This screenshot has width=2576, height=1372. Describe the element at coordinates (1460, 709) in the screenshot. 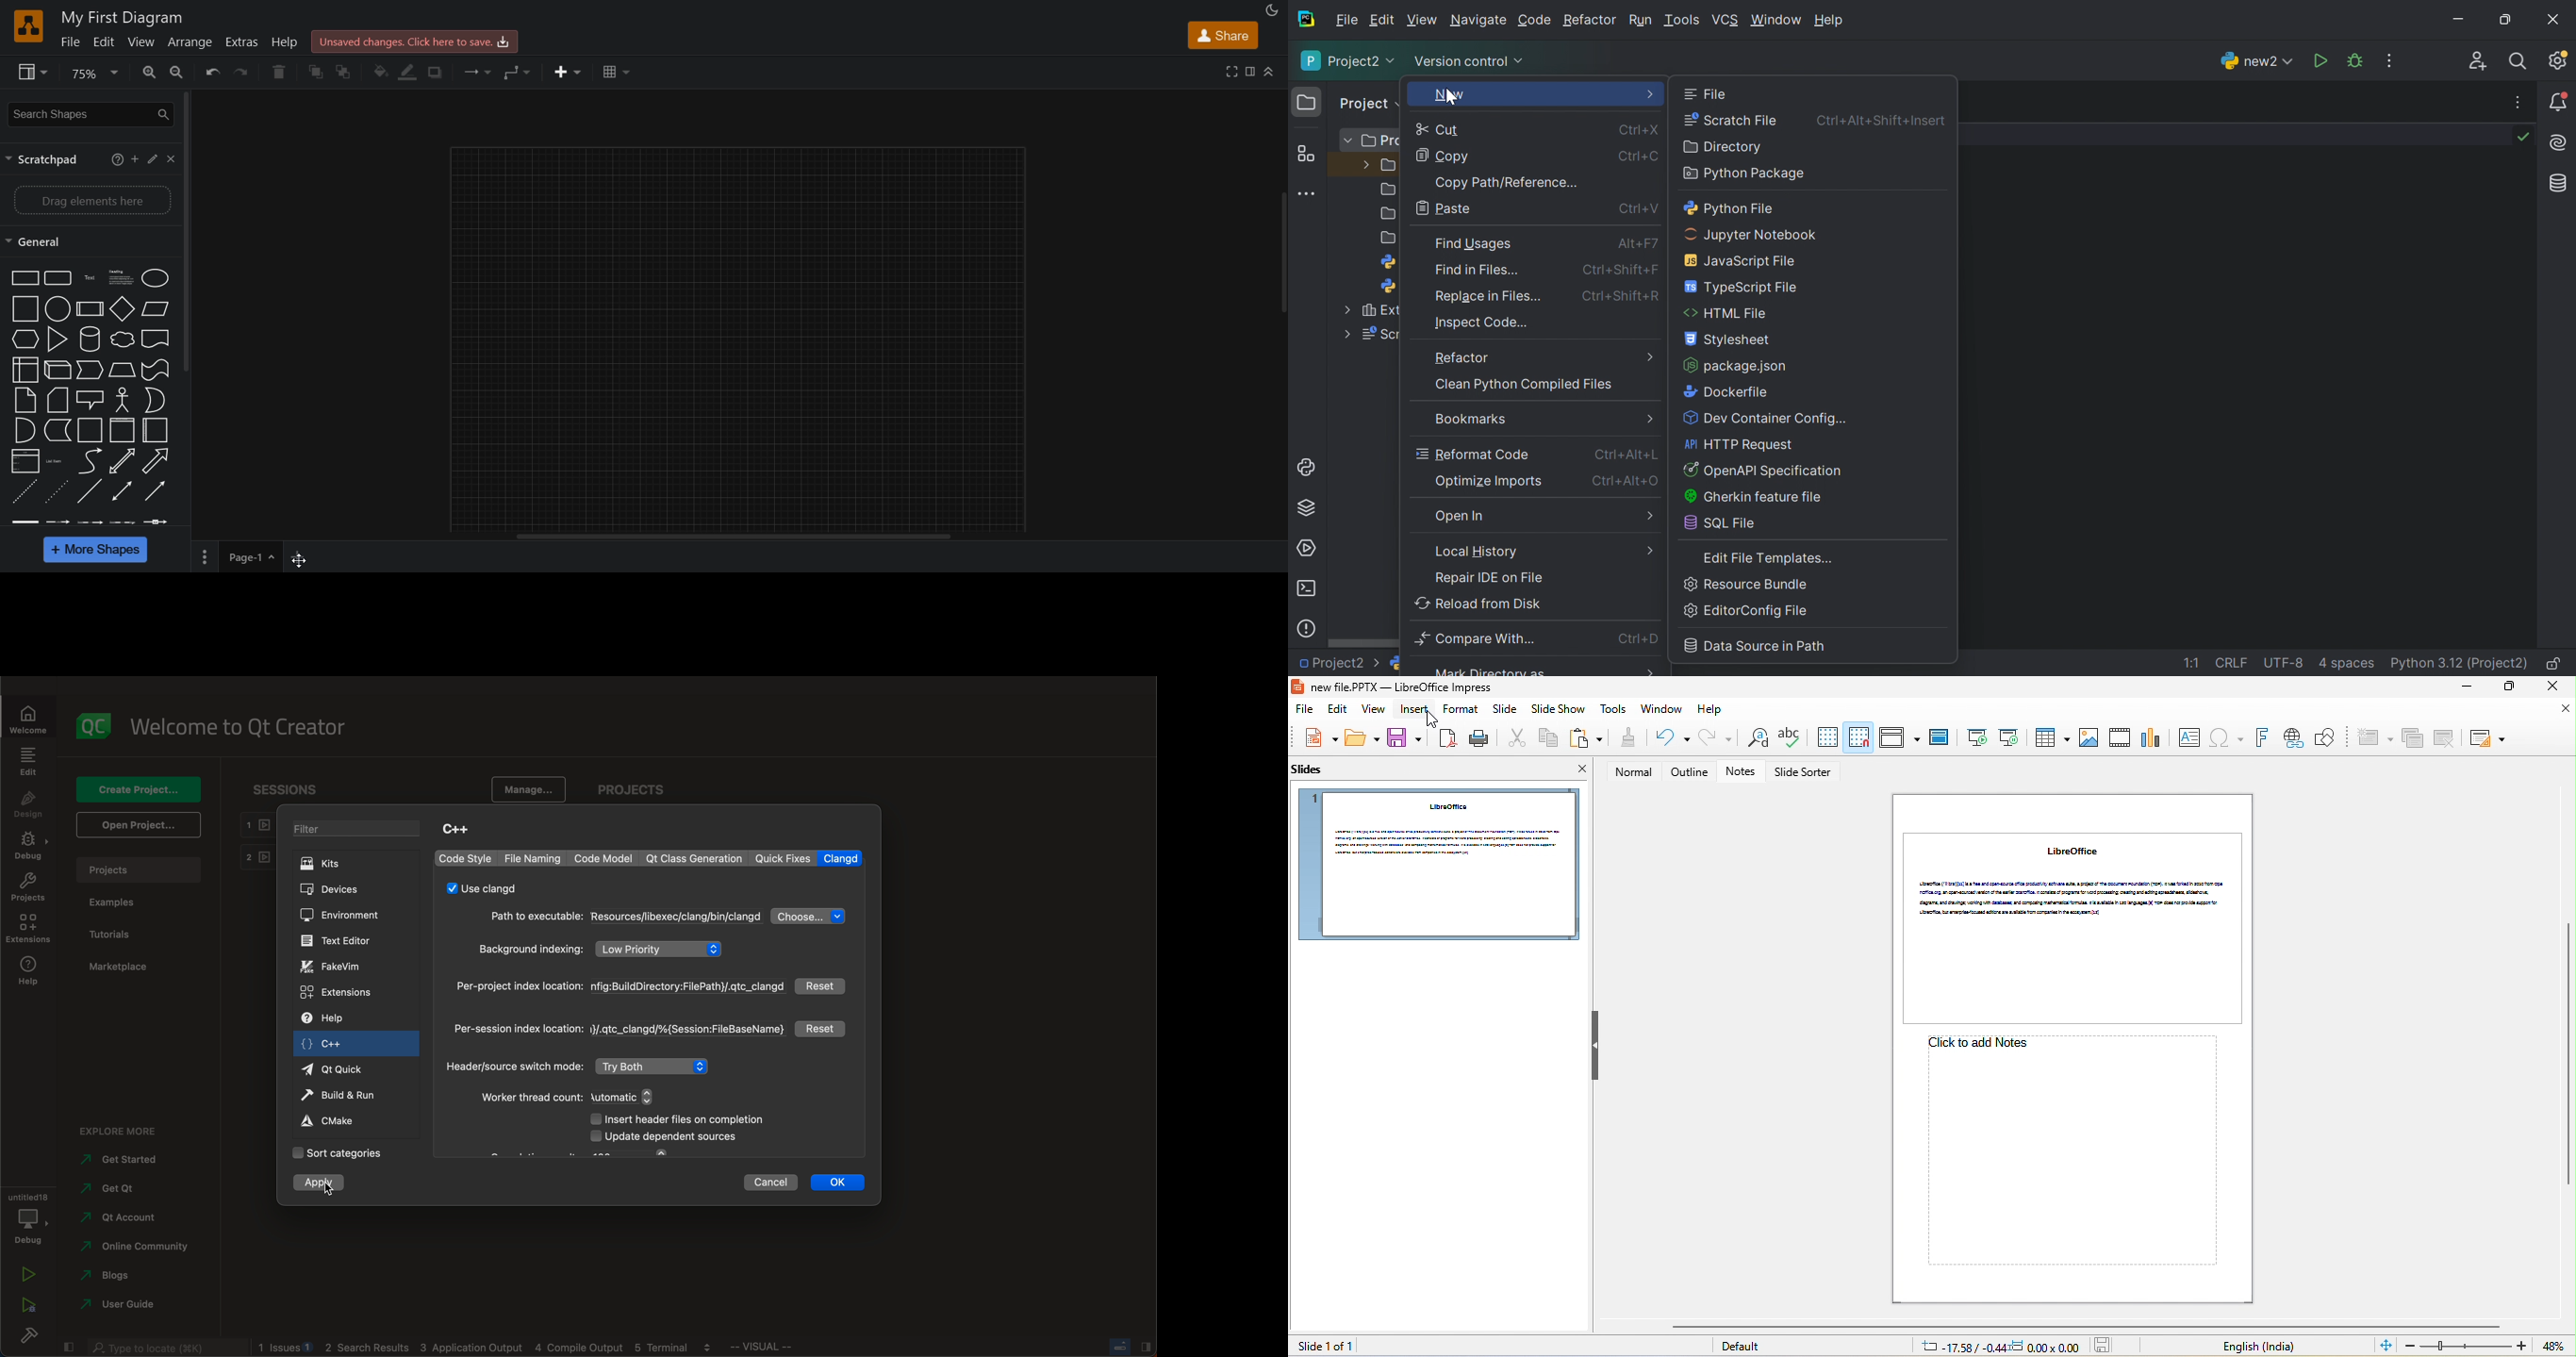

I see `format` at that location.